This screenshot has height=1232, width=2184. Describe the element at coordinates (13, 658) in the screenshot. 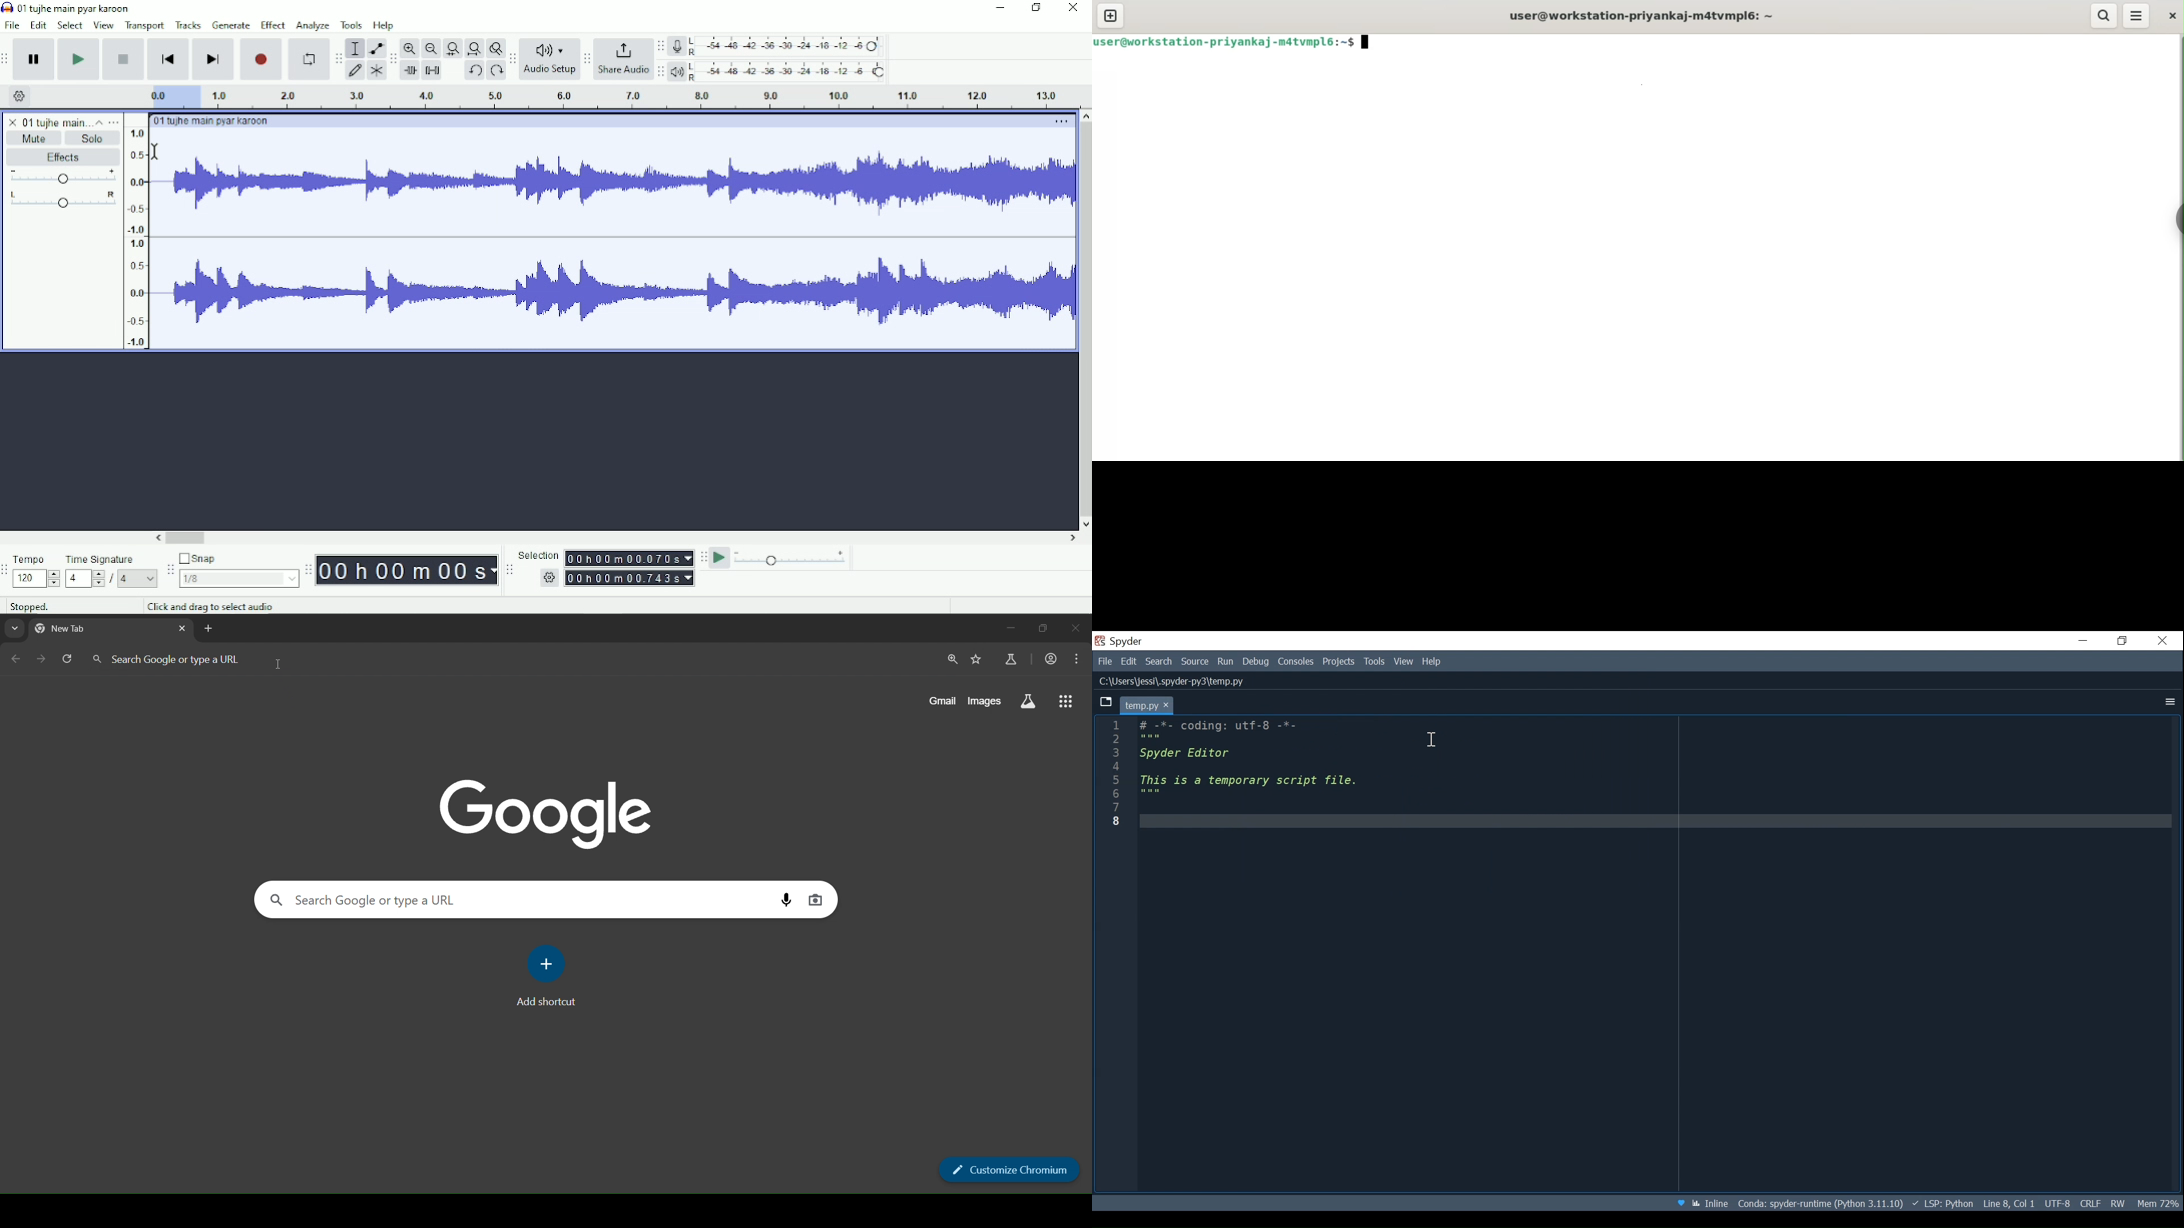

I see `previous page` at that location.